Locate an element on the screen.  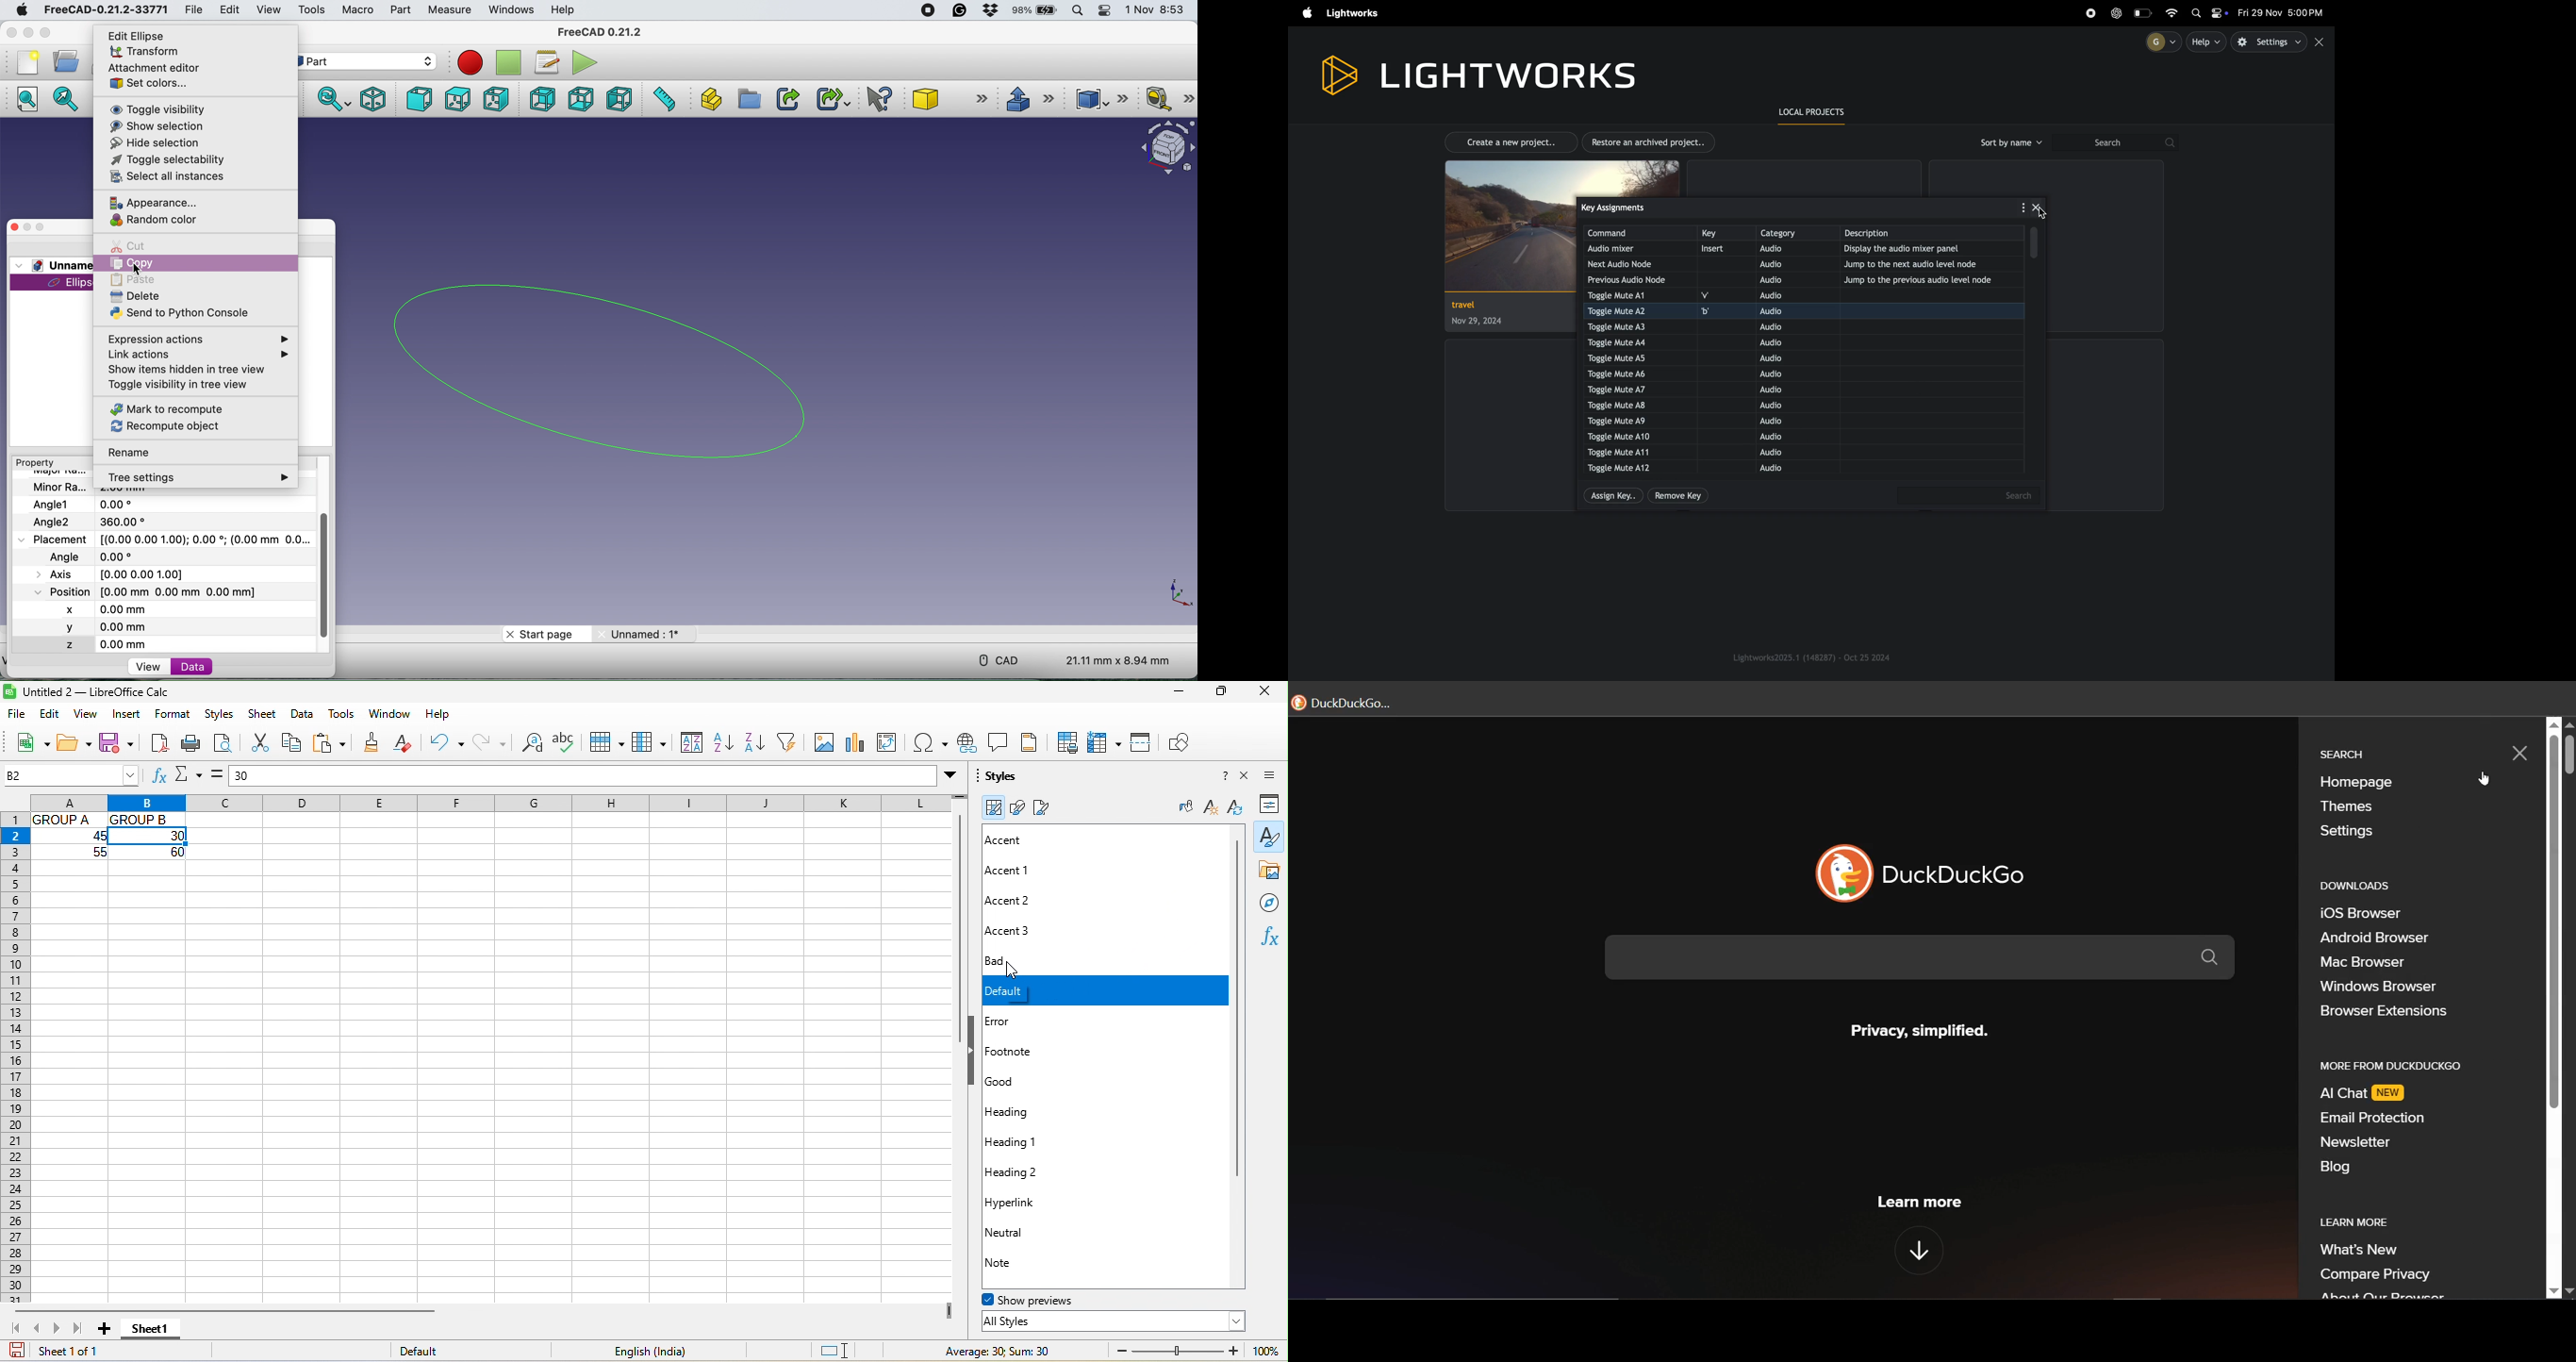
Untitled 2-- LibreOffice Calc is located at coordinates (119, 692).